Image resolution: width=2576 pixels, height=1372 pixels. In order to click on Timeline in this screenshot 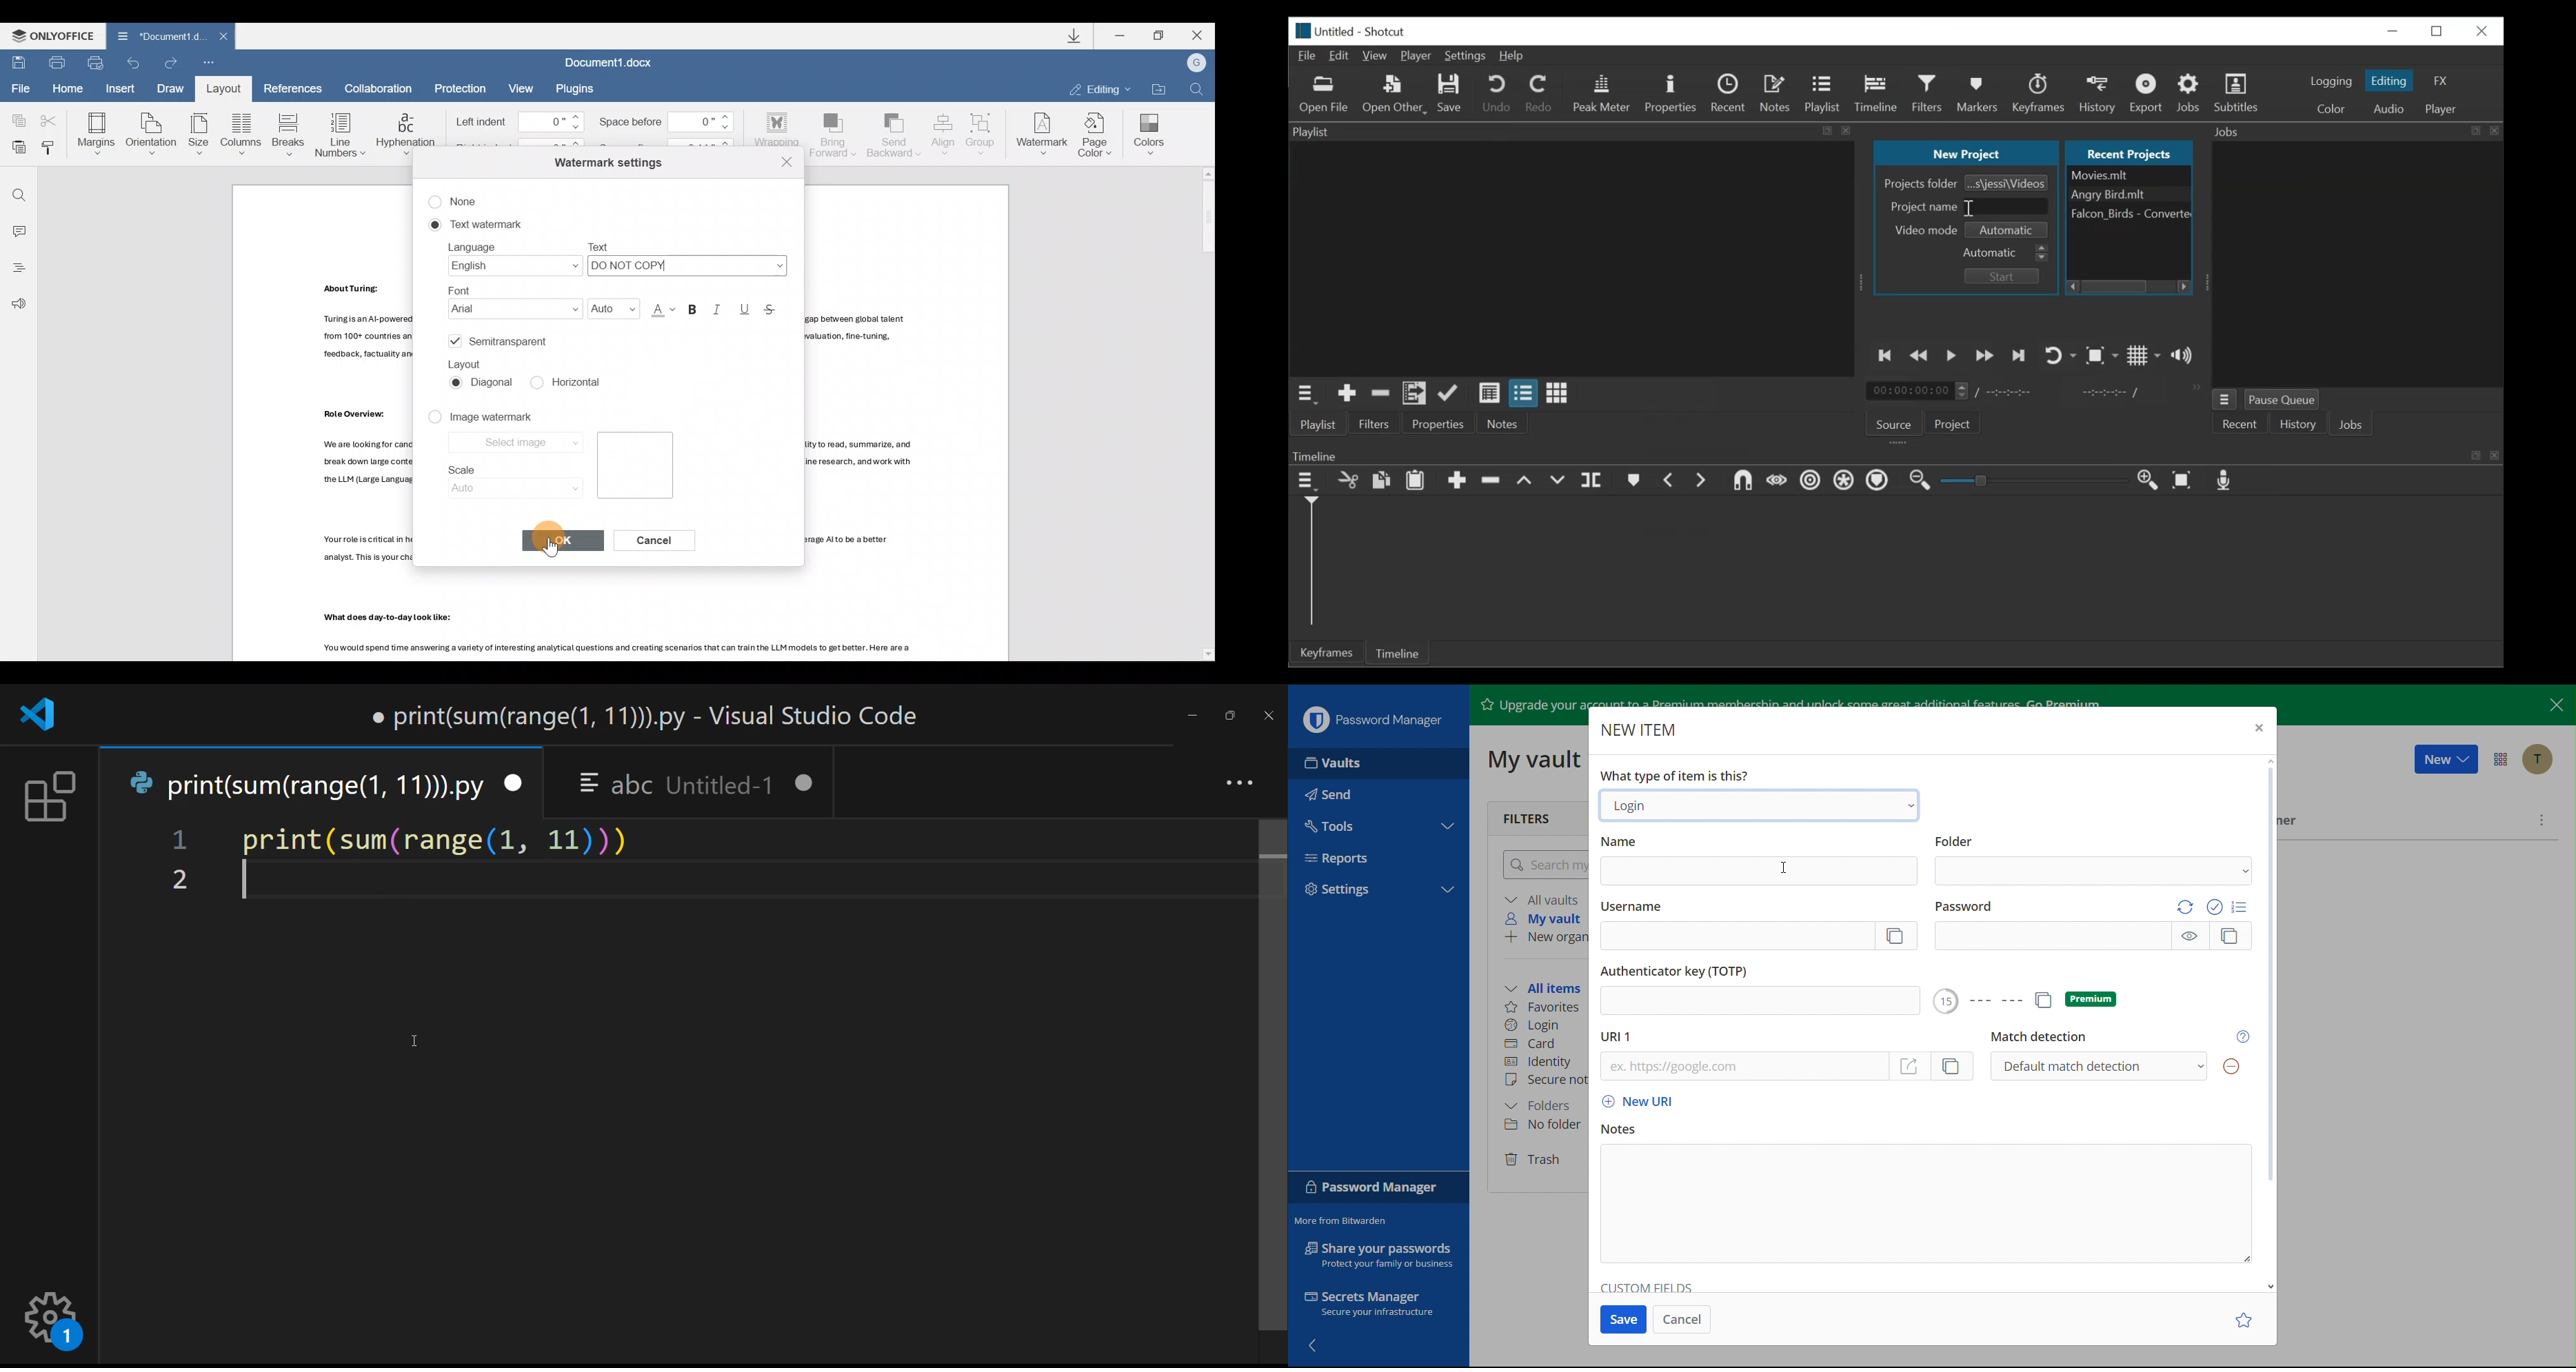, I will do `click(1894, 453)`.